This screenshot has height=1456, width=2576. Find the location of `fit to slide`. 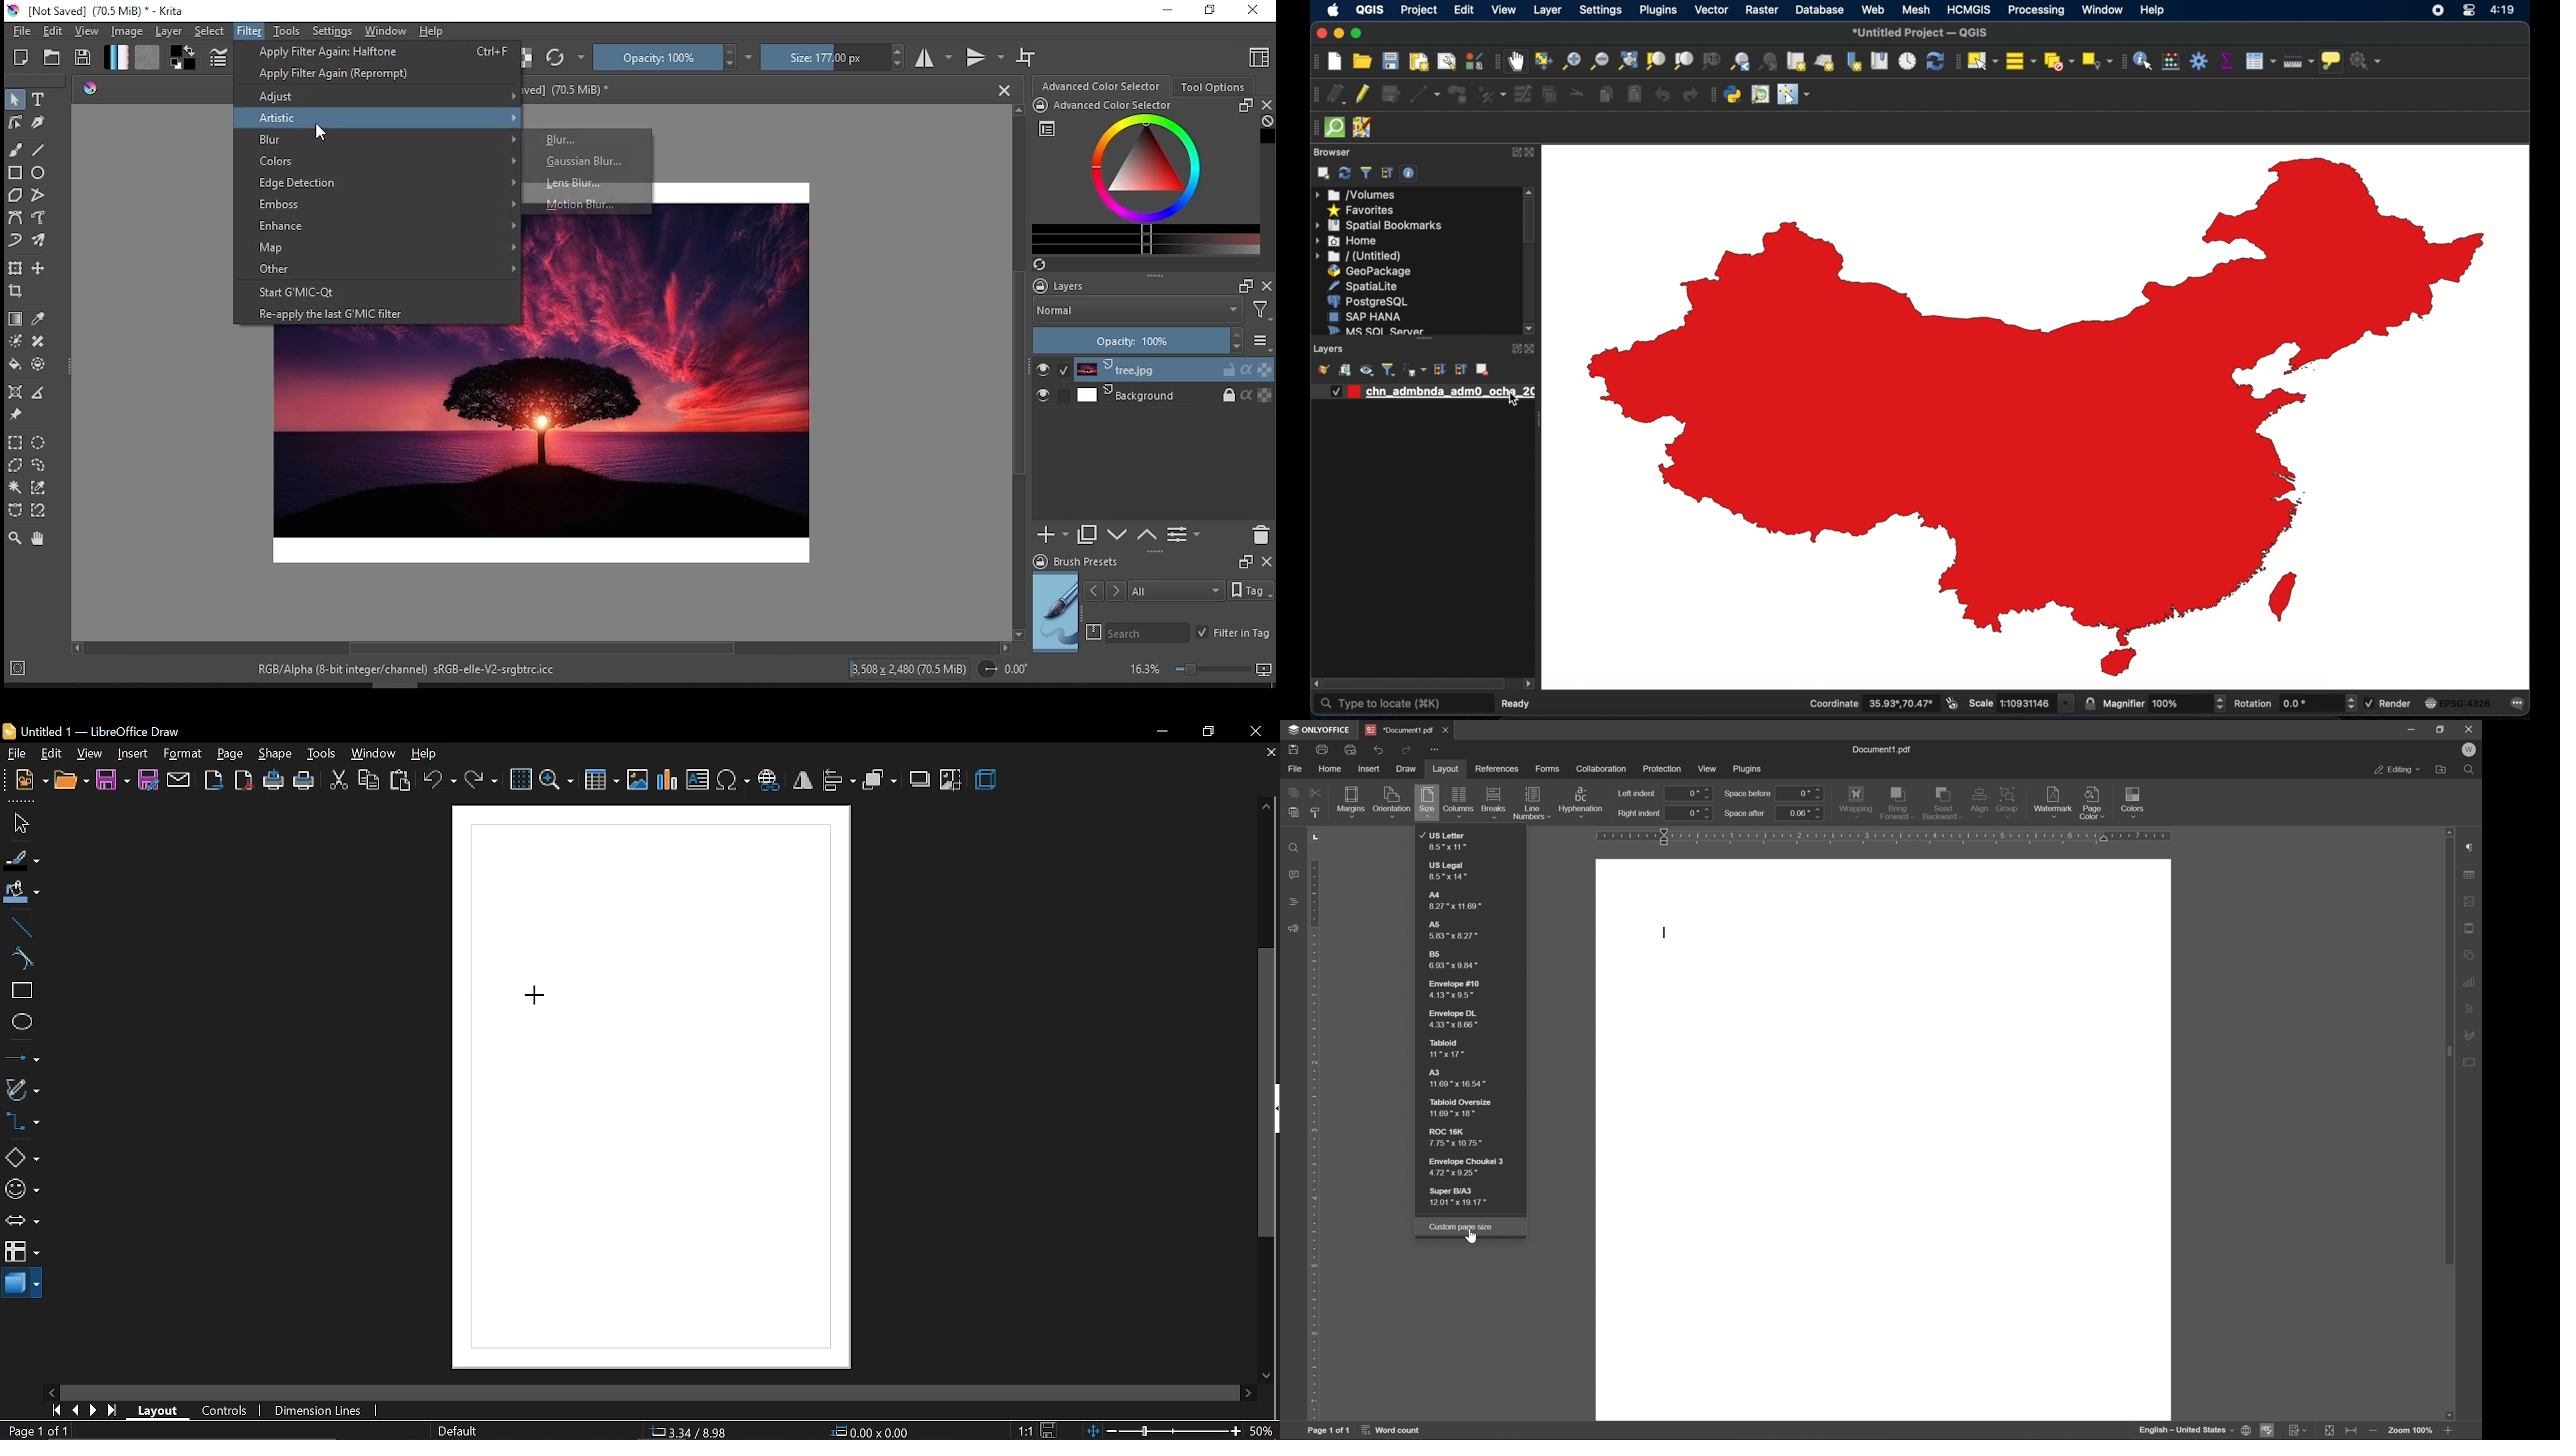

fit to slide is located at coordinates (2333, 1430).